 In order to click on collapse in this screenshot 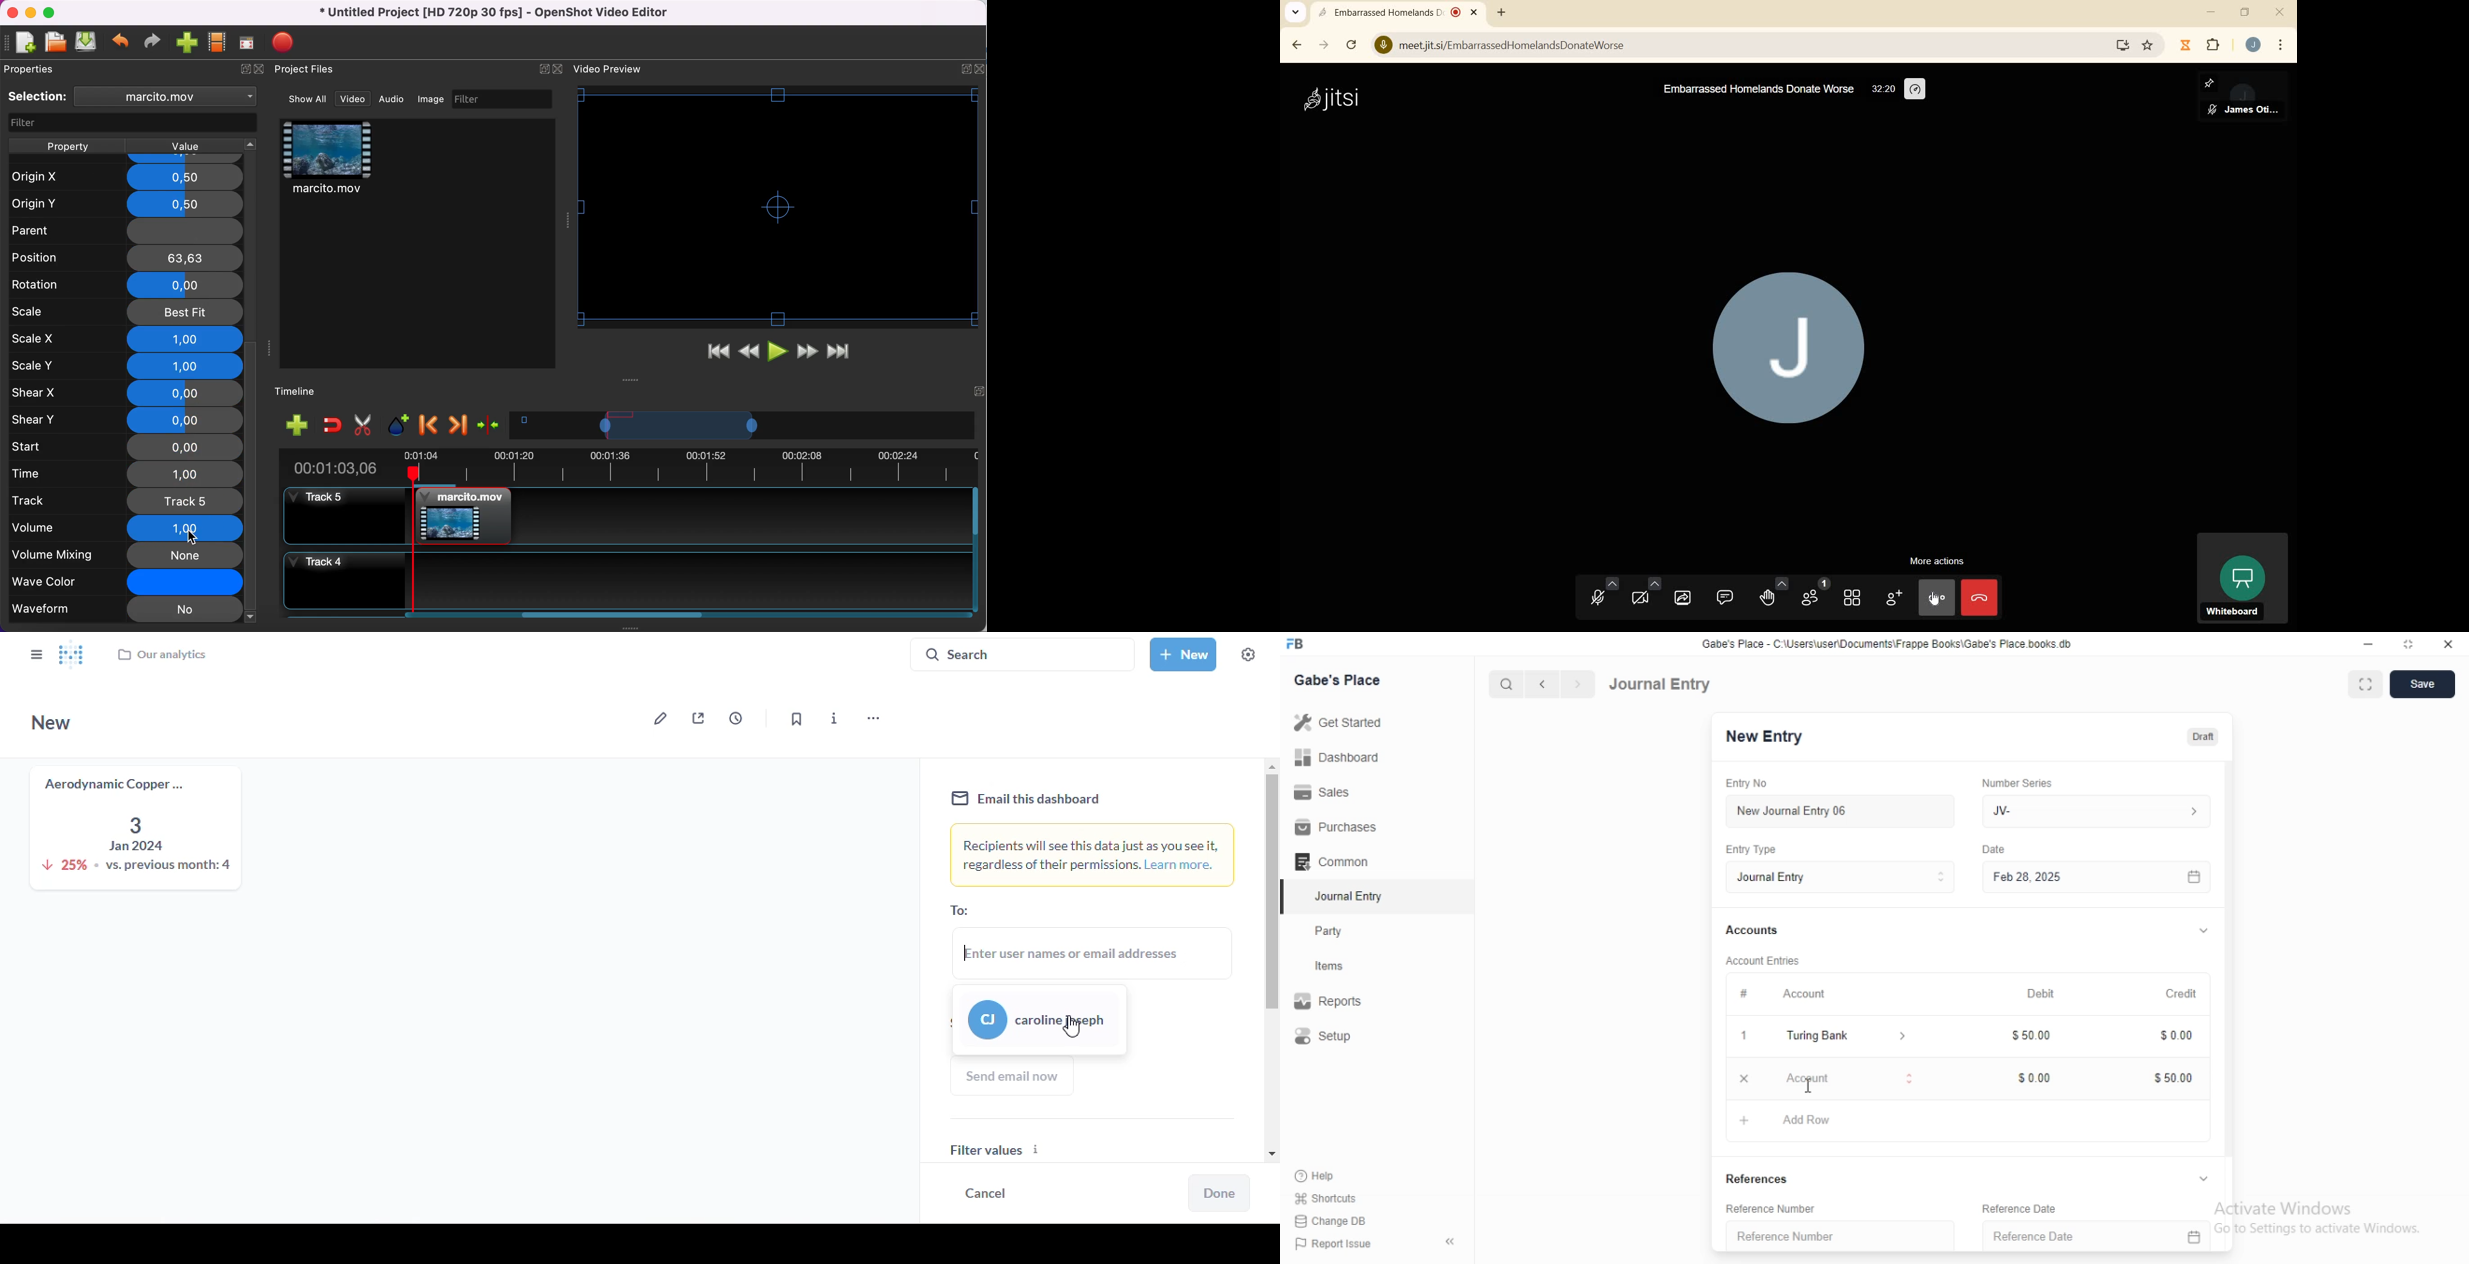, I will do `click(2203, 932)`.